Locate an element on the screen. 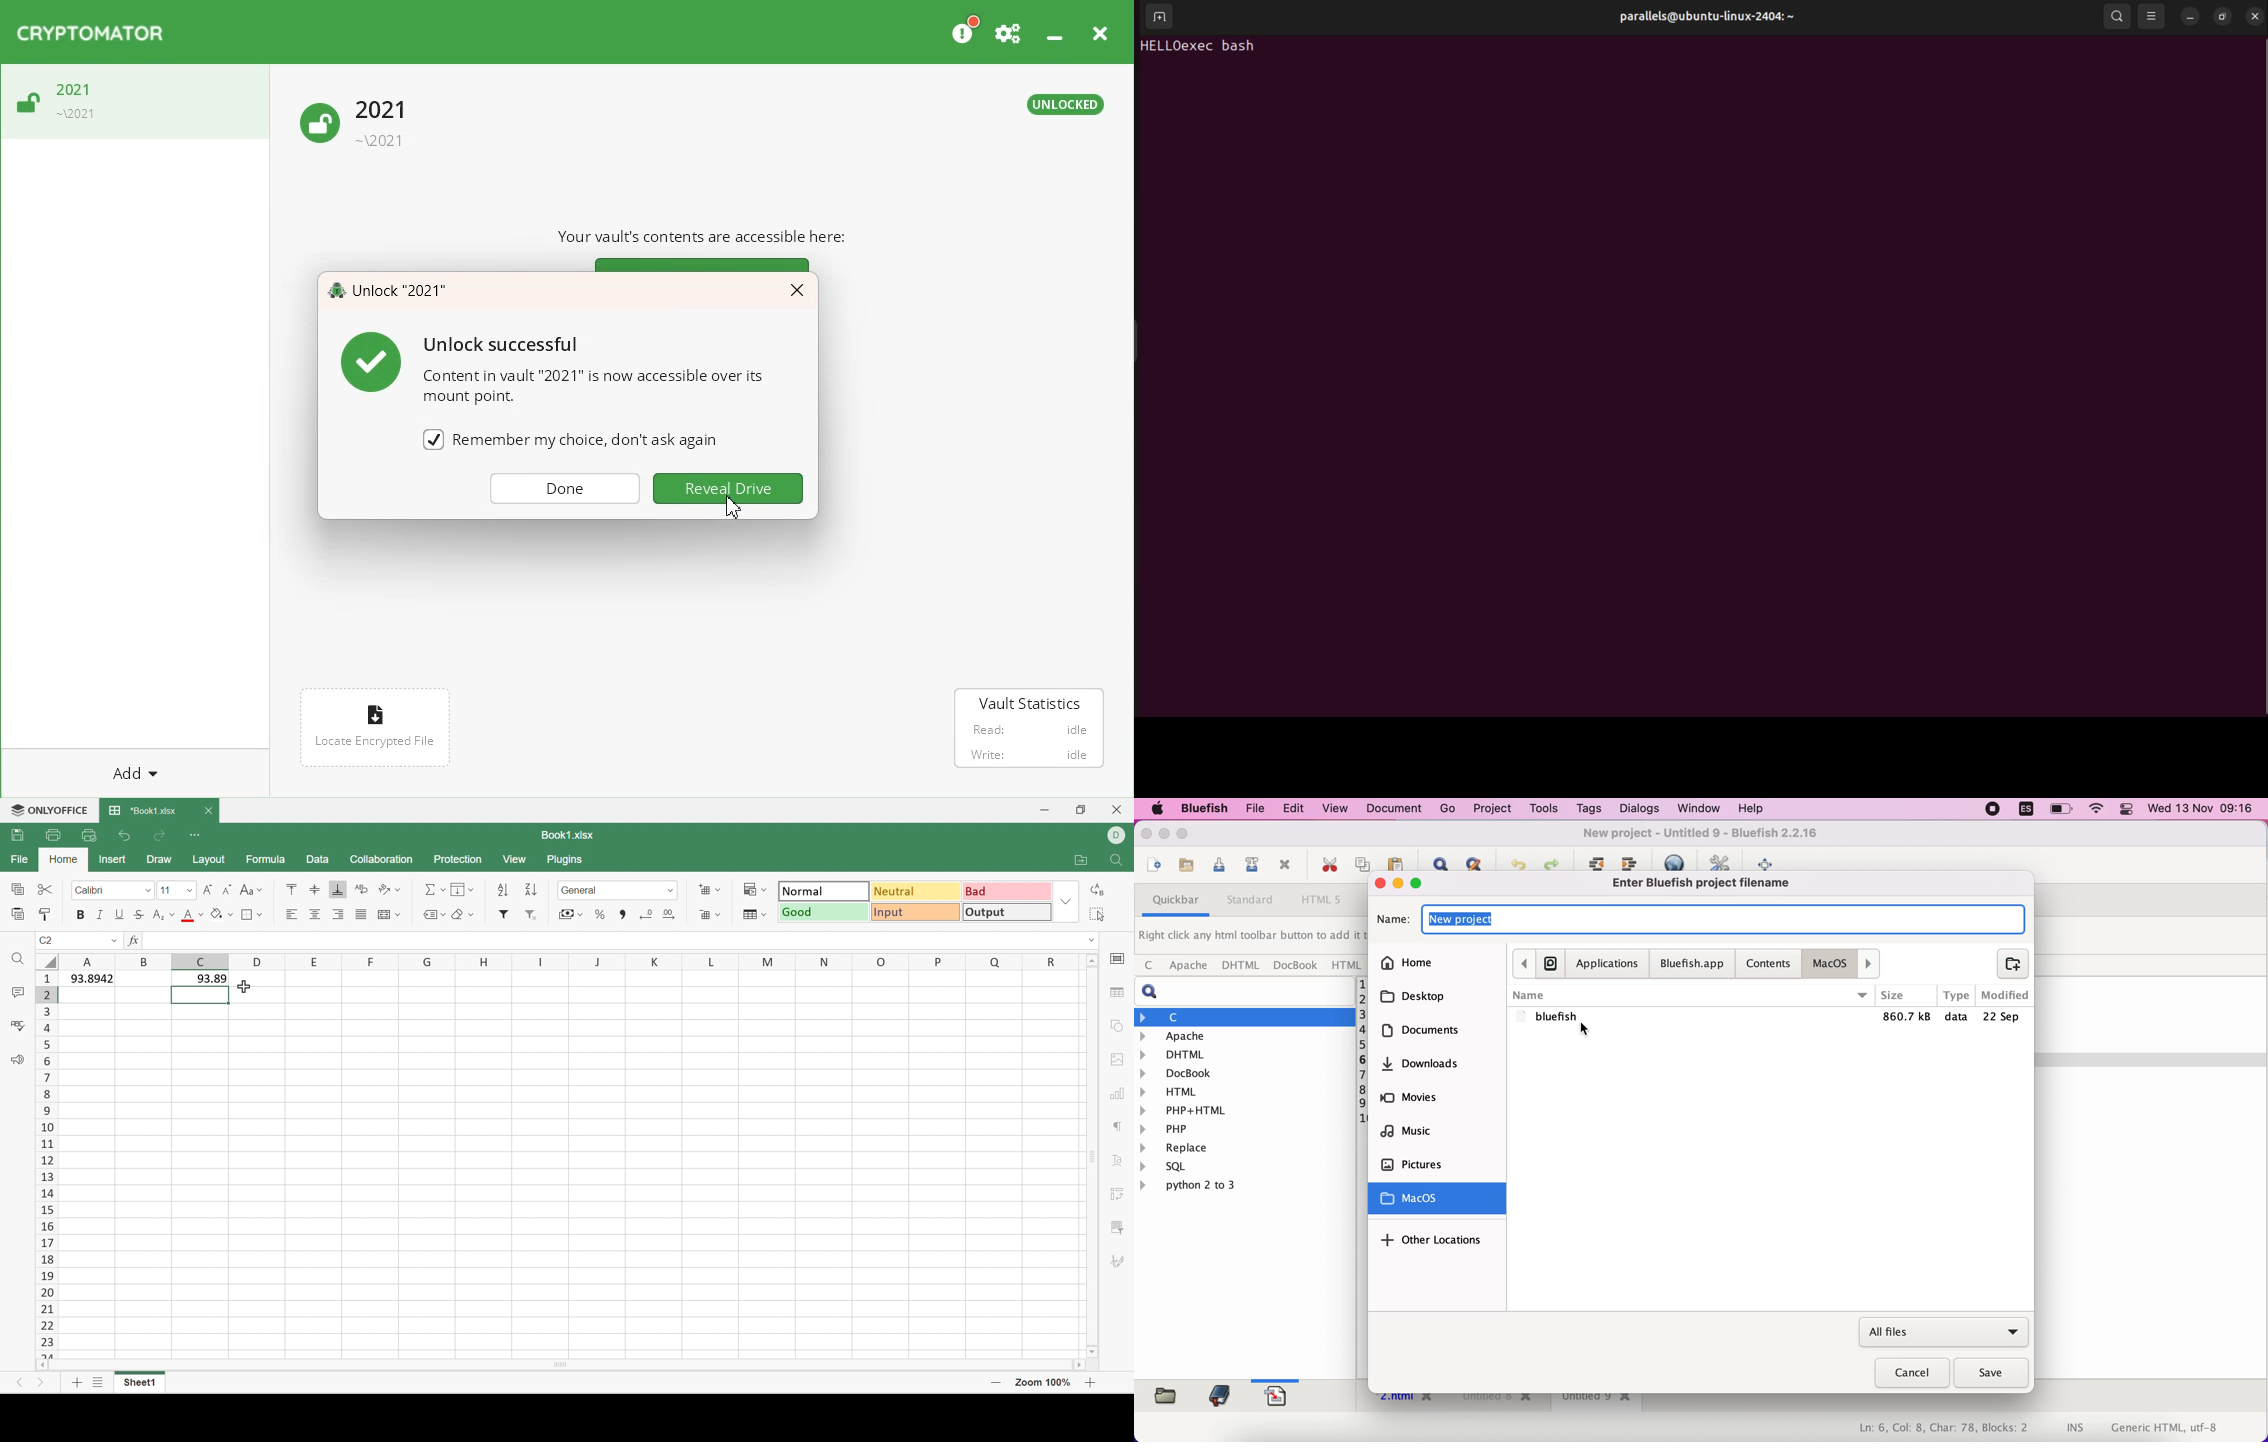  Find is located at coordinates (20, 962).